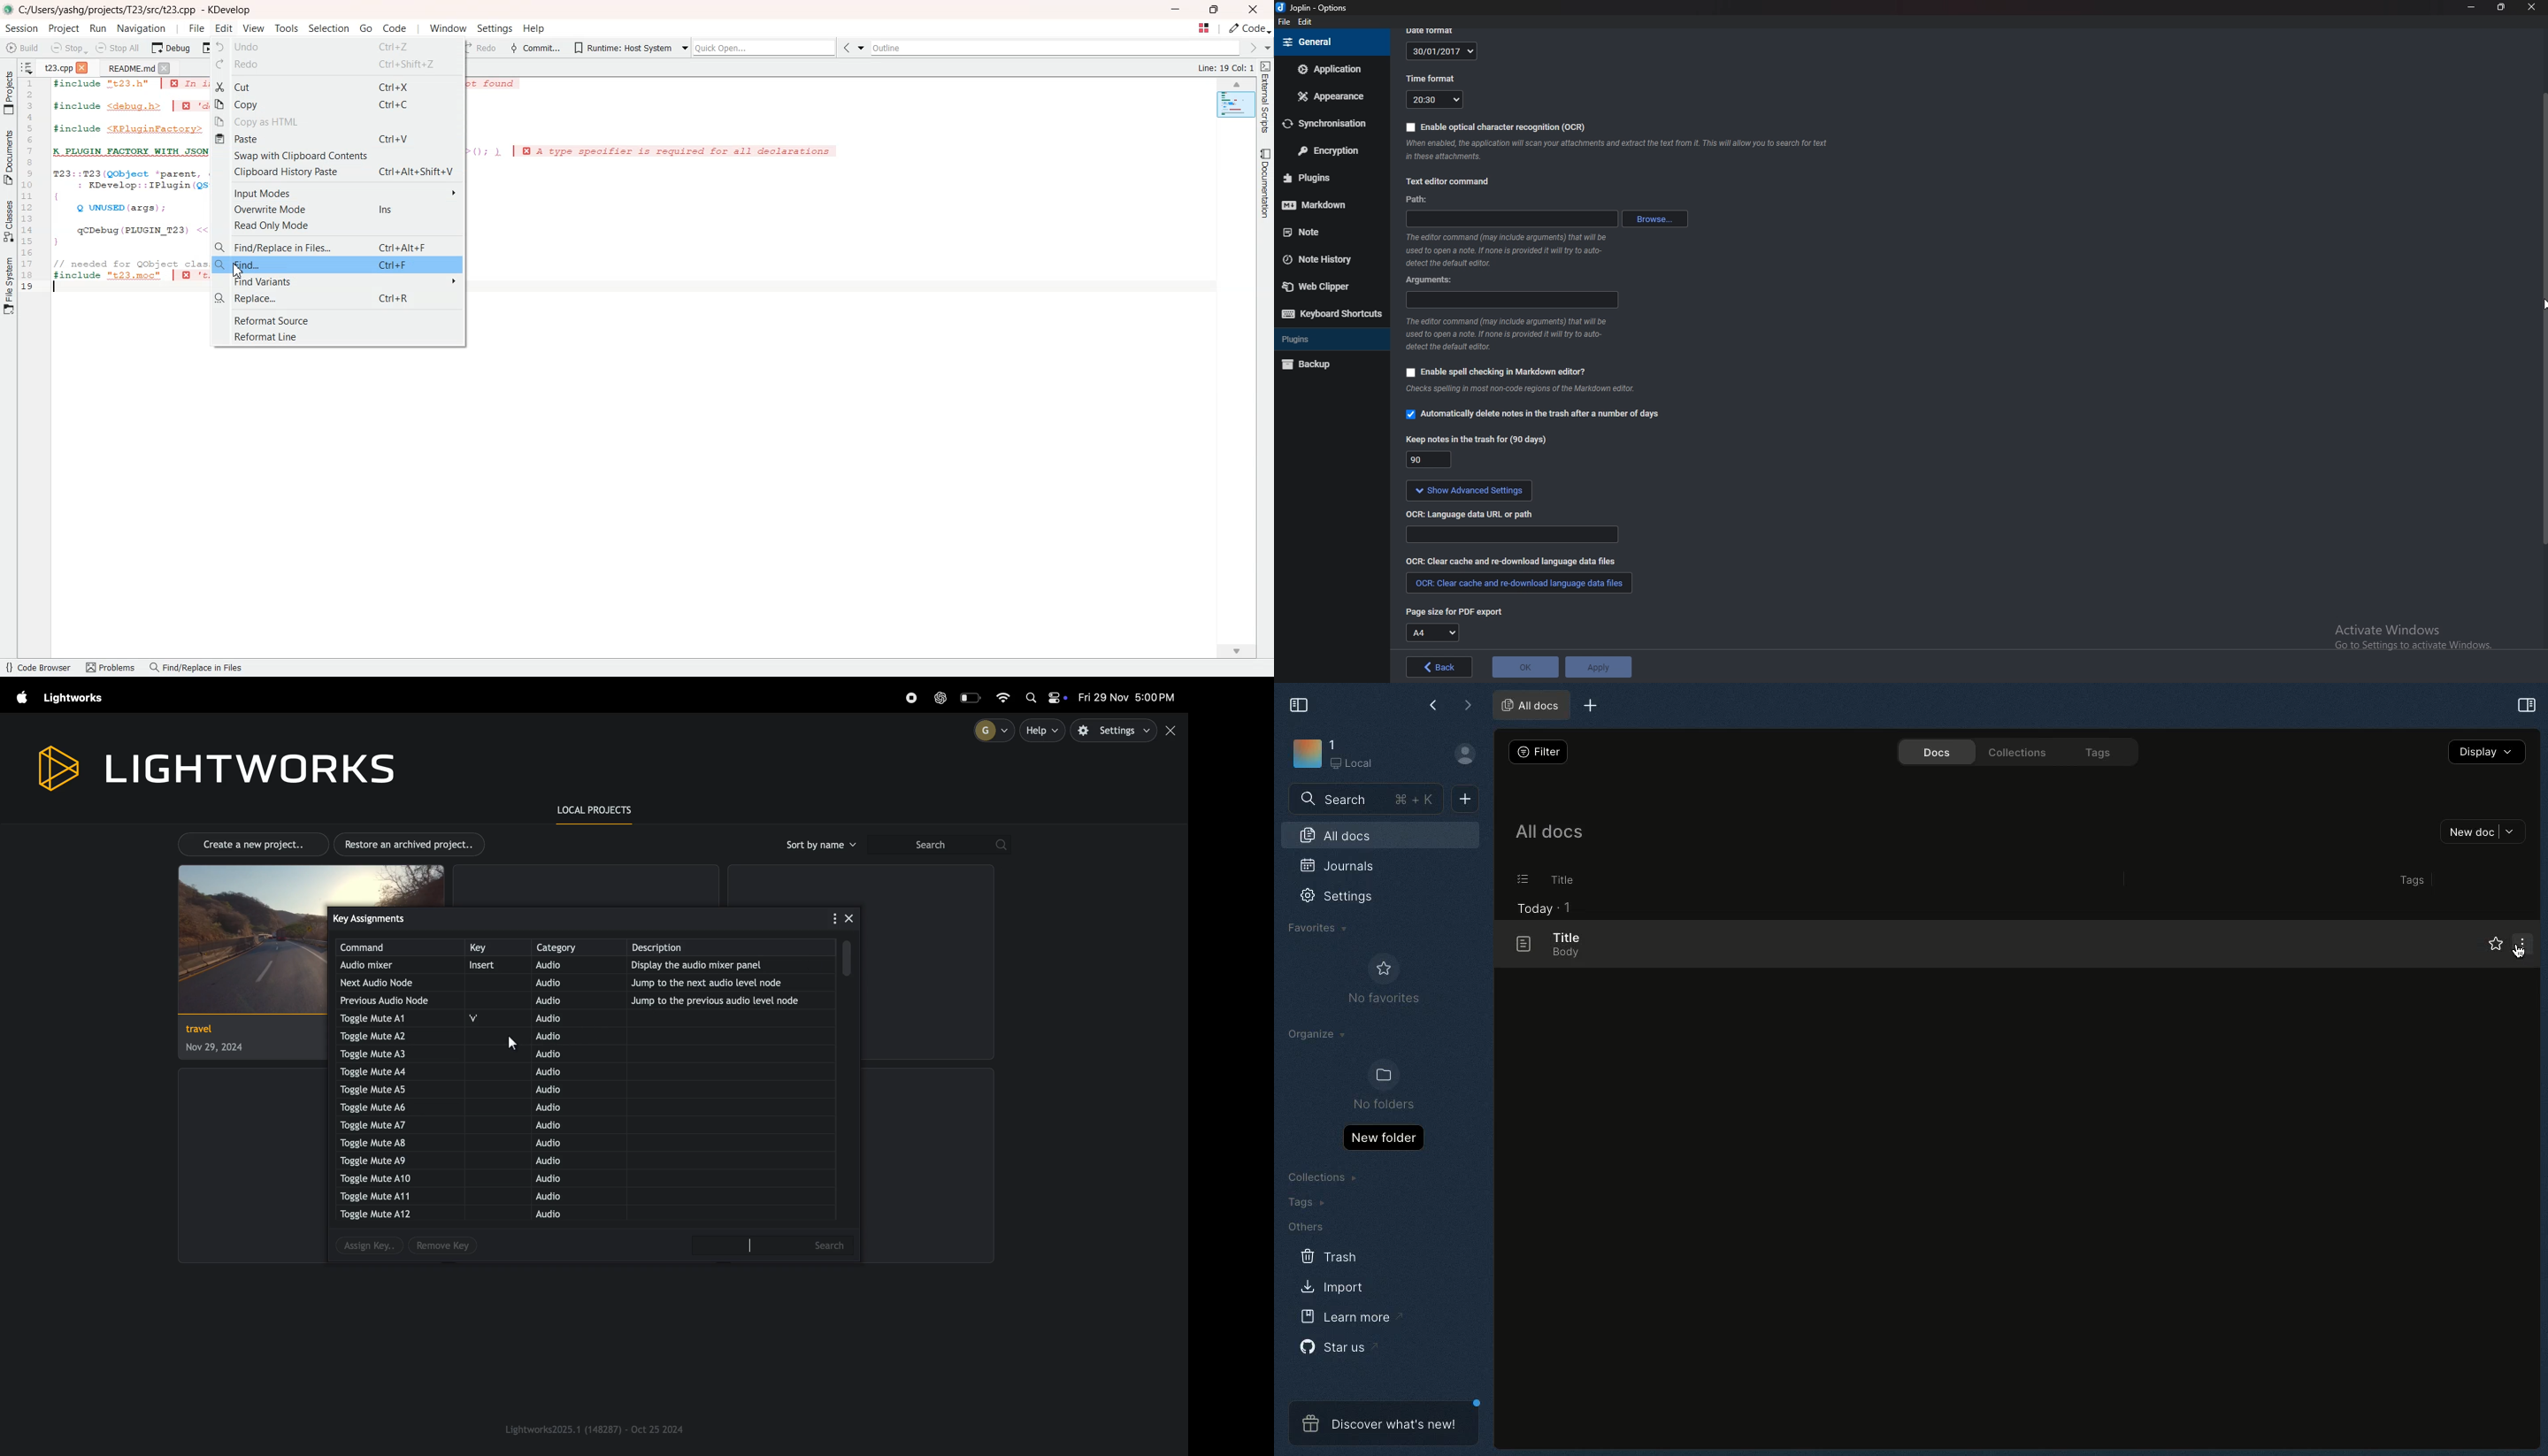  What do you see at coordinates (1468, 492) in the screenshot?
I see `show advanced settings` at bounding box center [1468, 492].